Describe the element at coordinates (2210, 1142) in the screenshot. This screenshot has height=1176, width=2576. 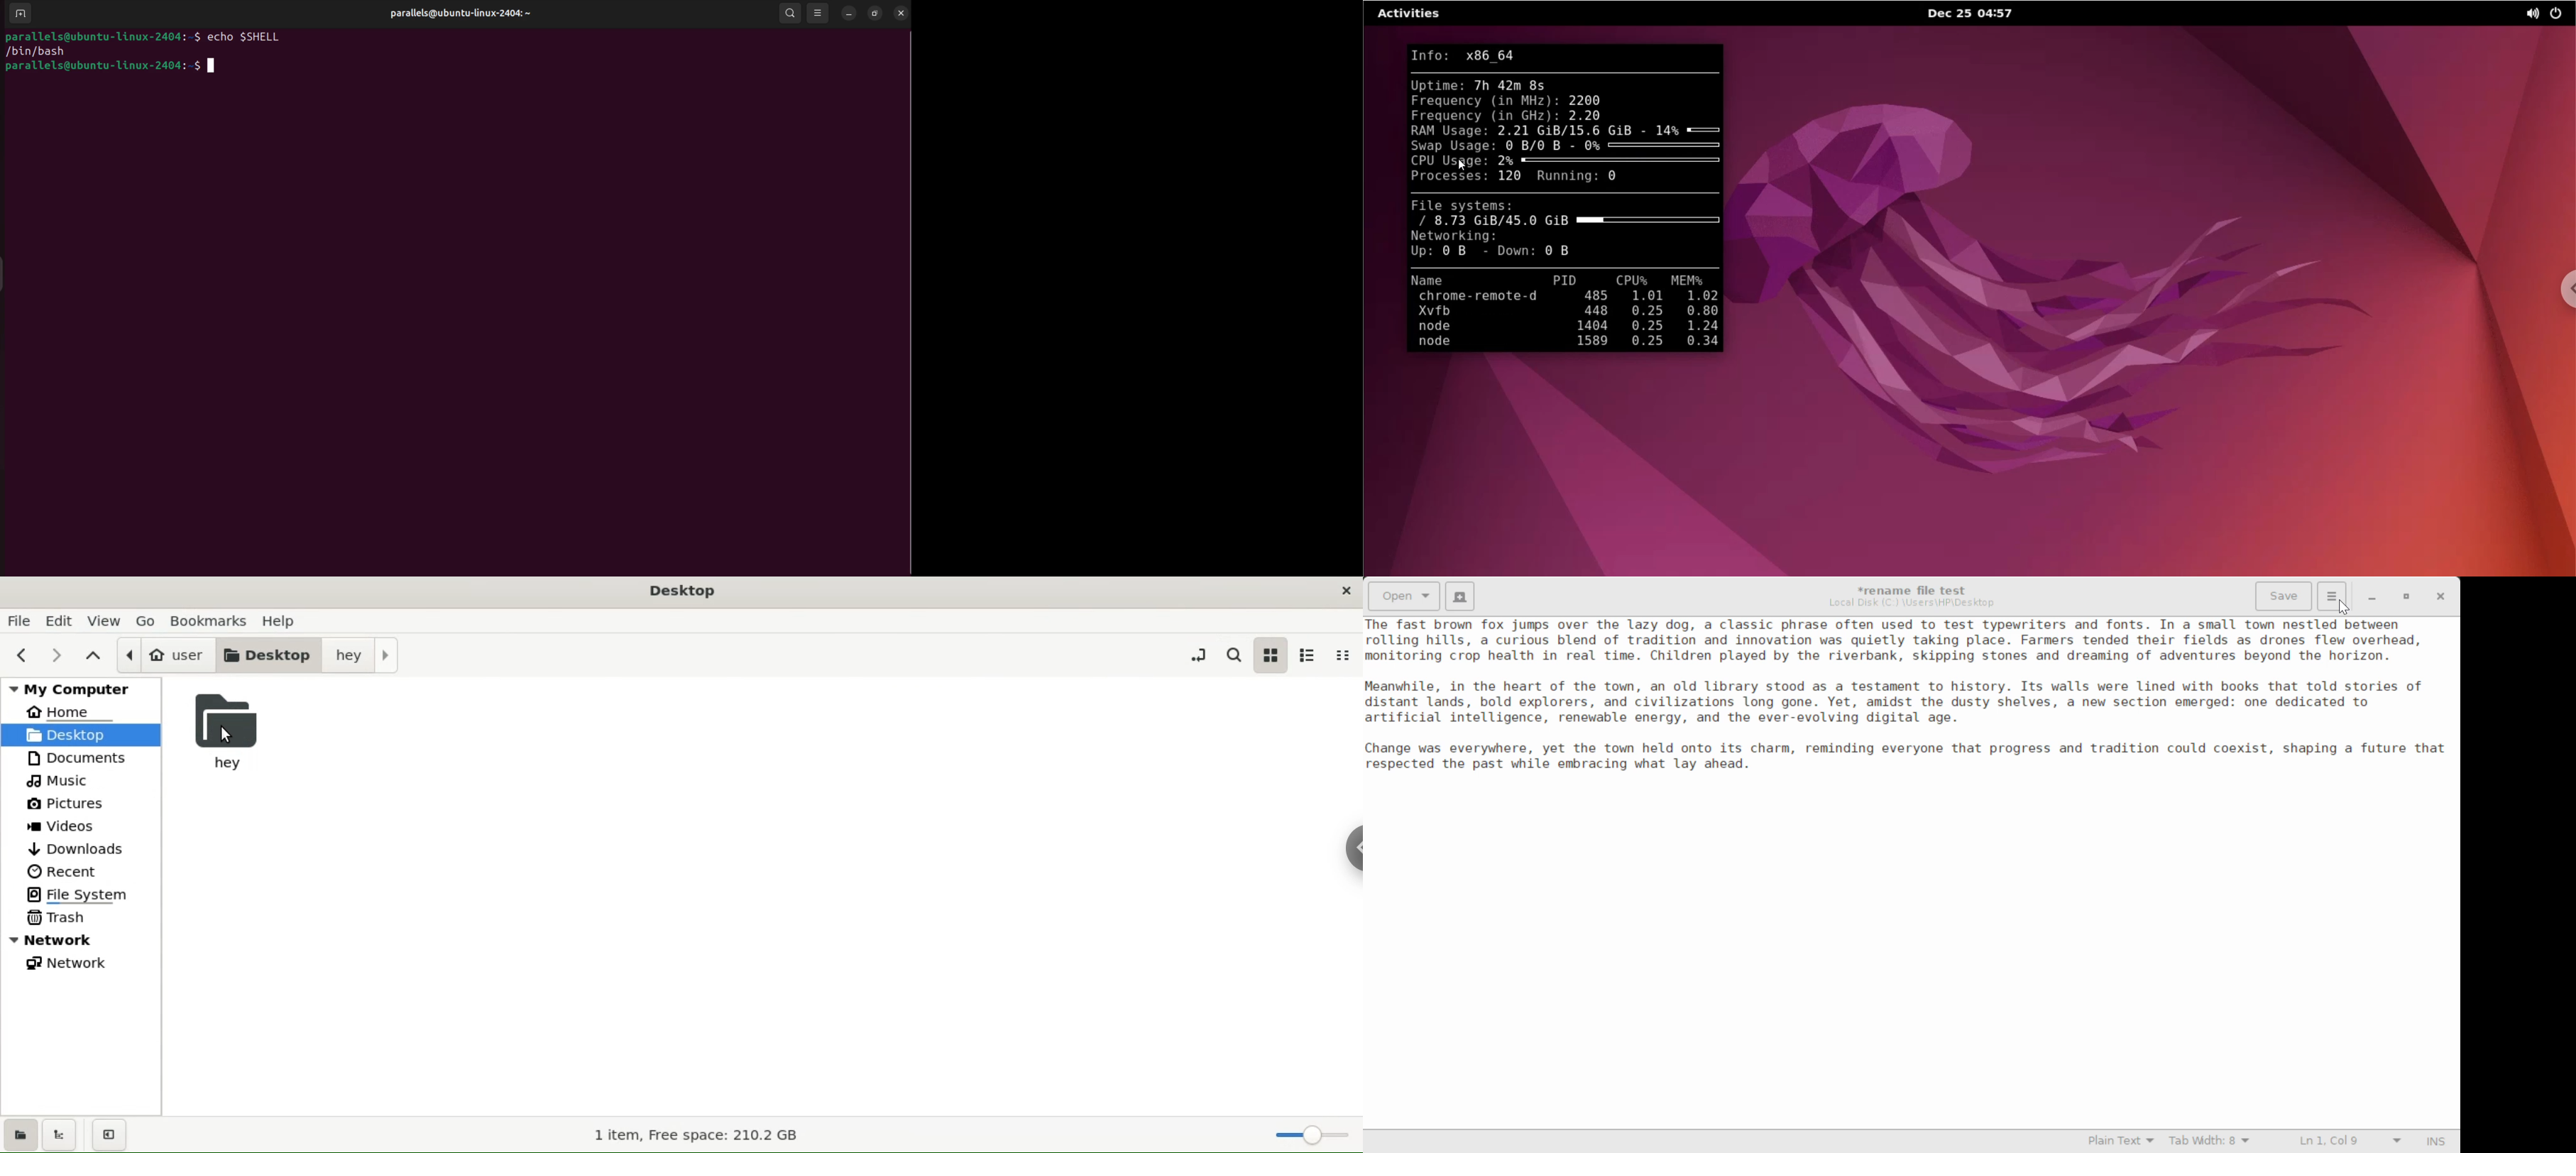
I see `Tab Width 8` at that location.